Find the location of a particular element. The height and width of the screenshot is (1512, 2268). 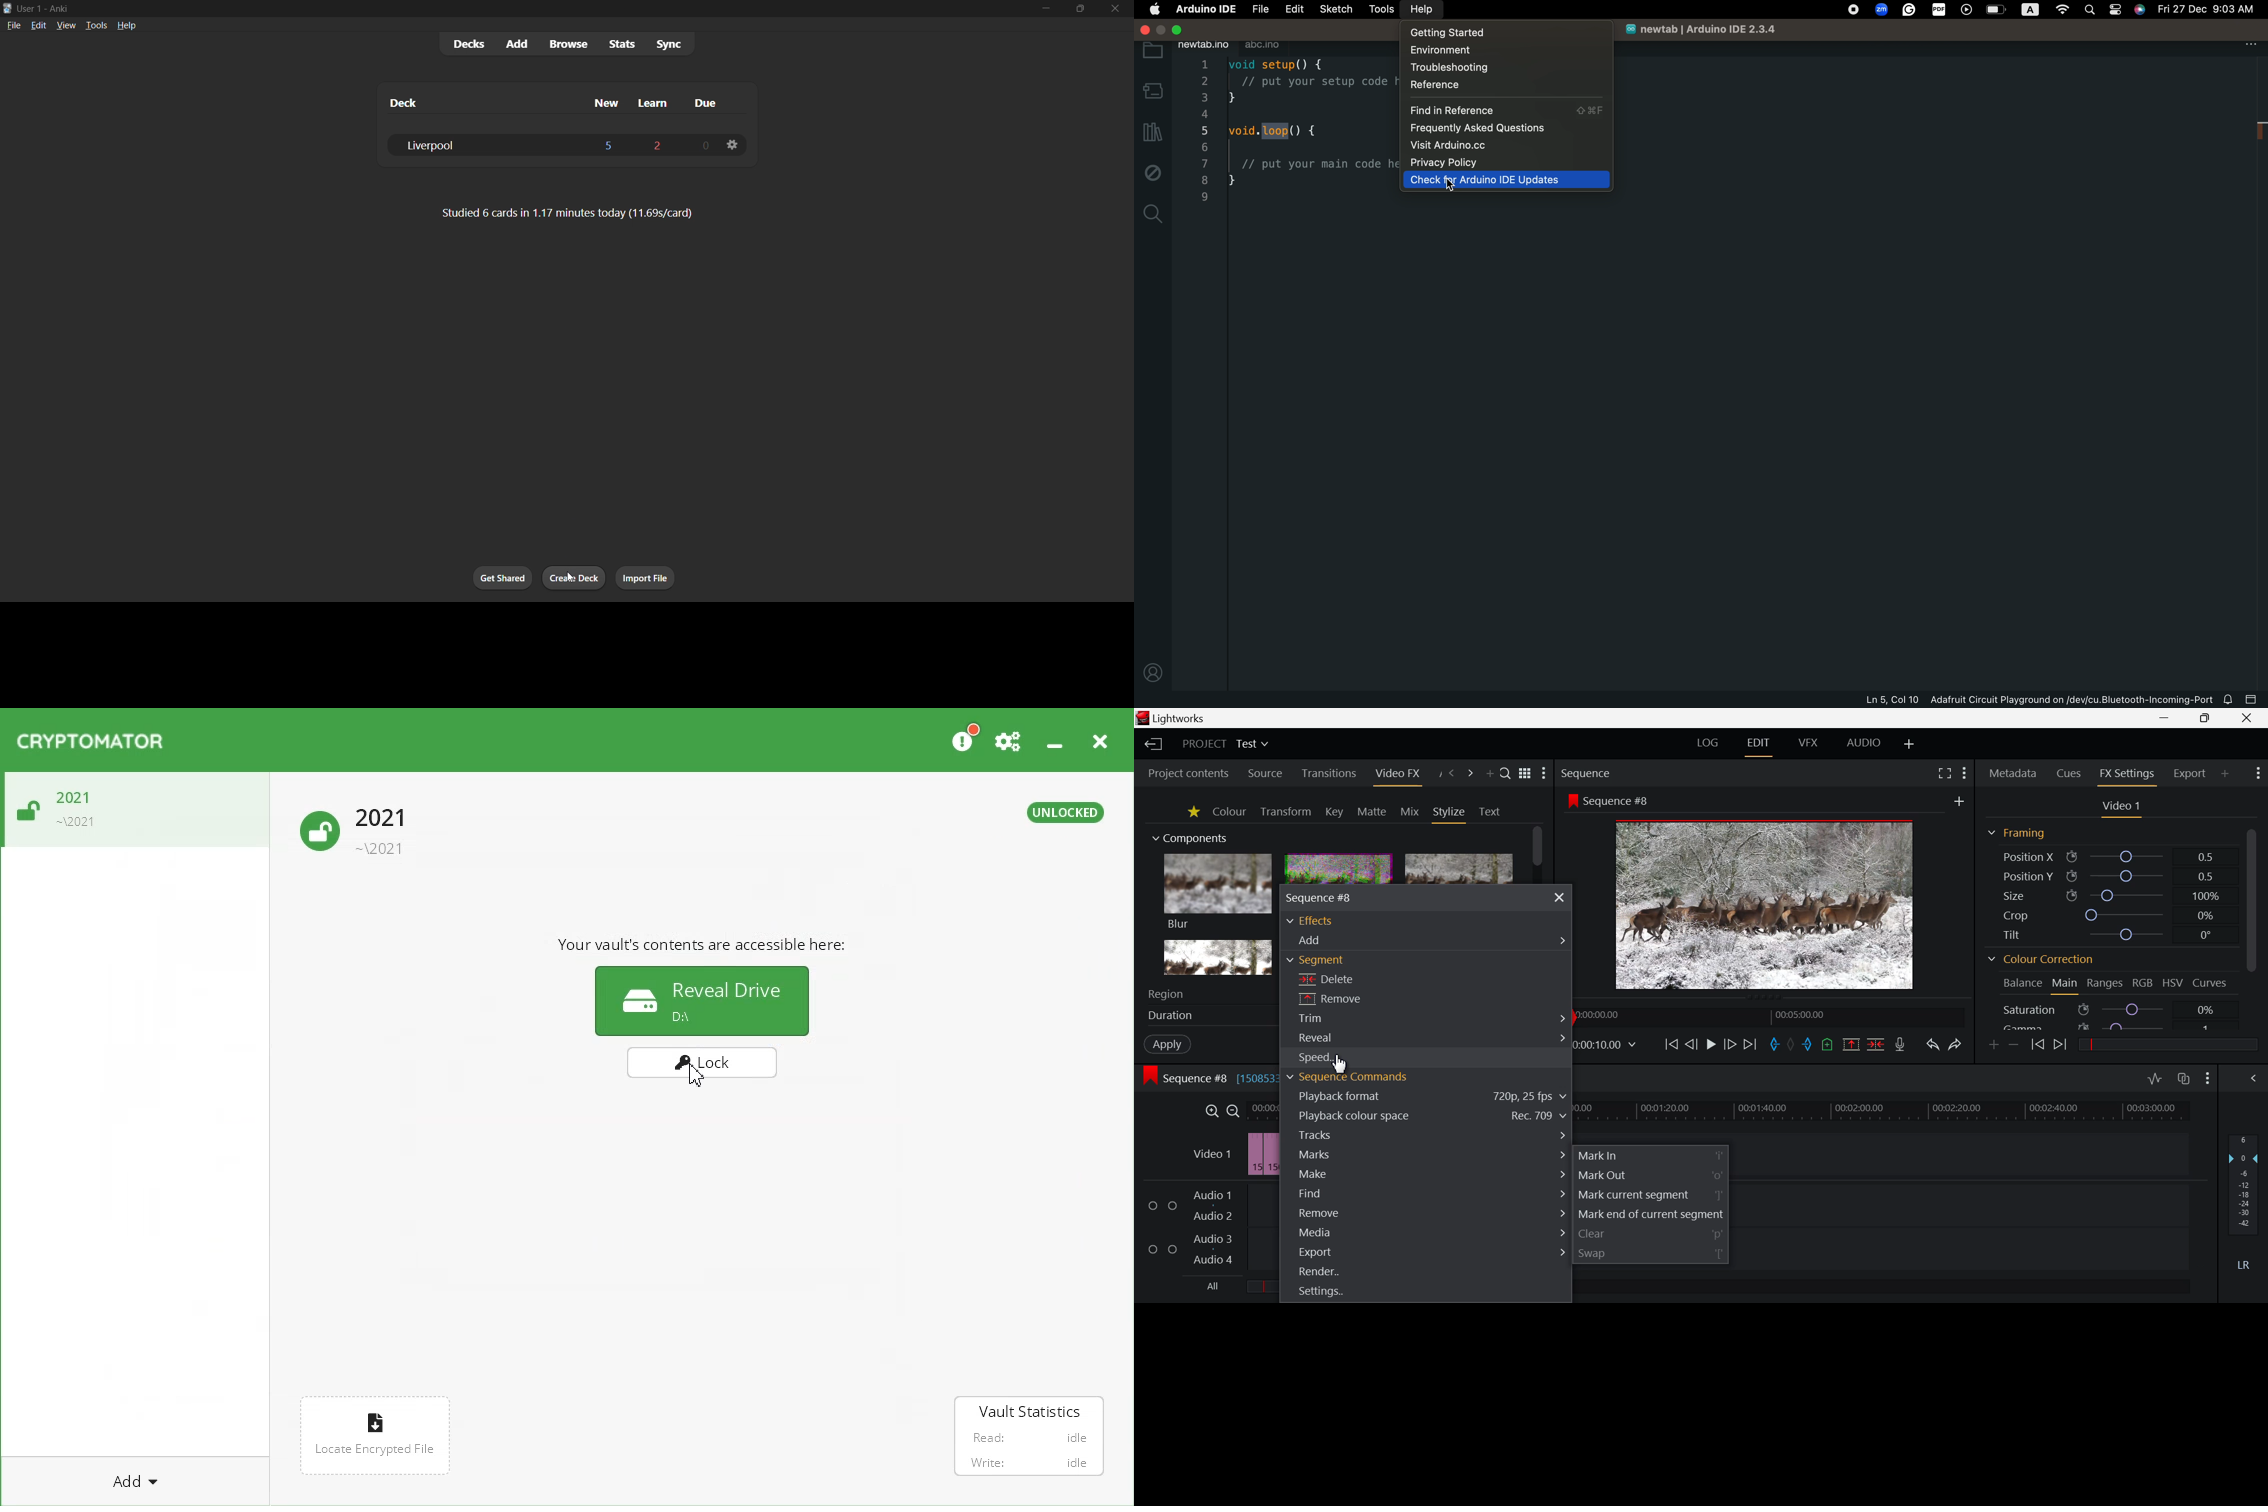

play is located at coordinates (1710, 1045).